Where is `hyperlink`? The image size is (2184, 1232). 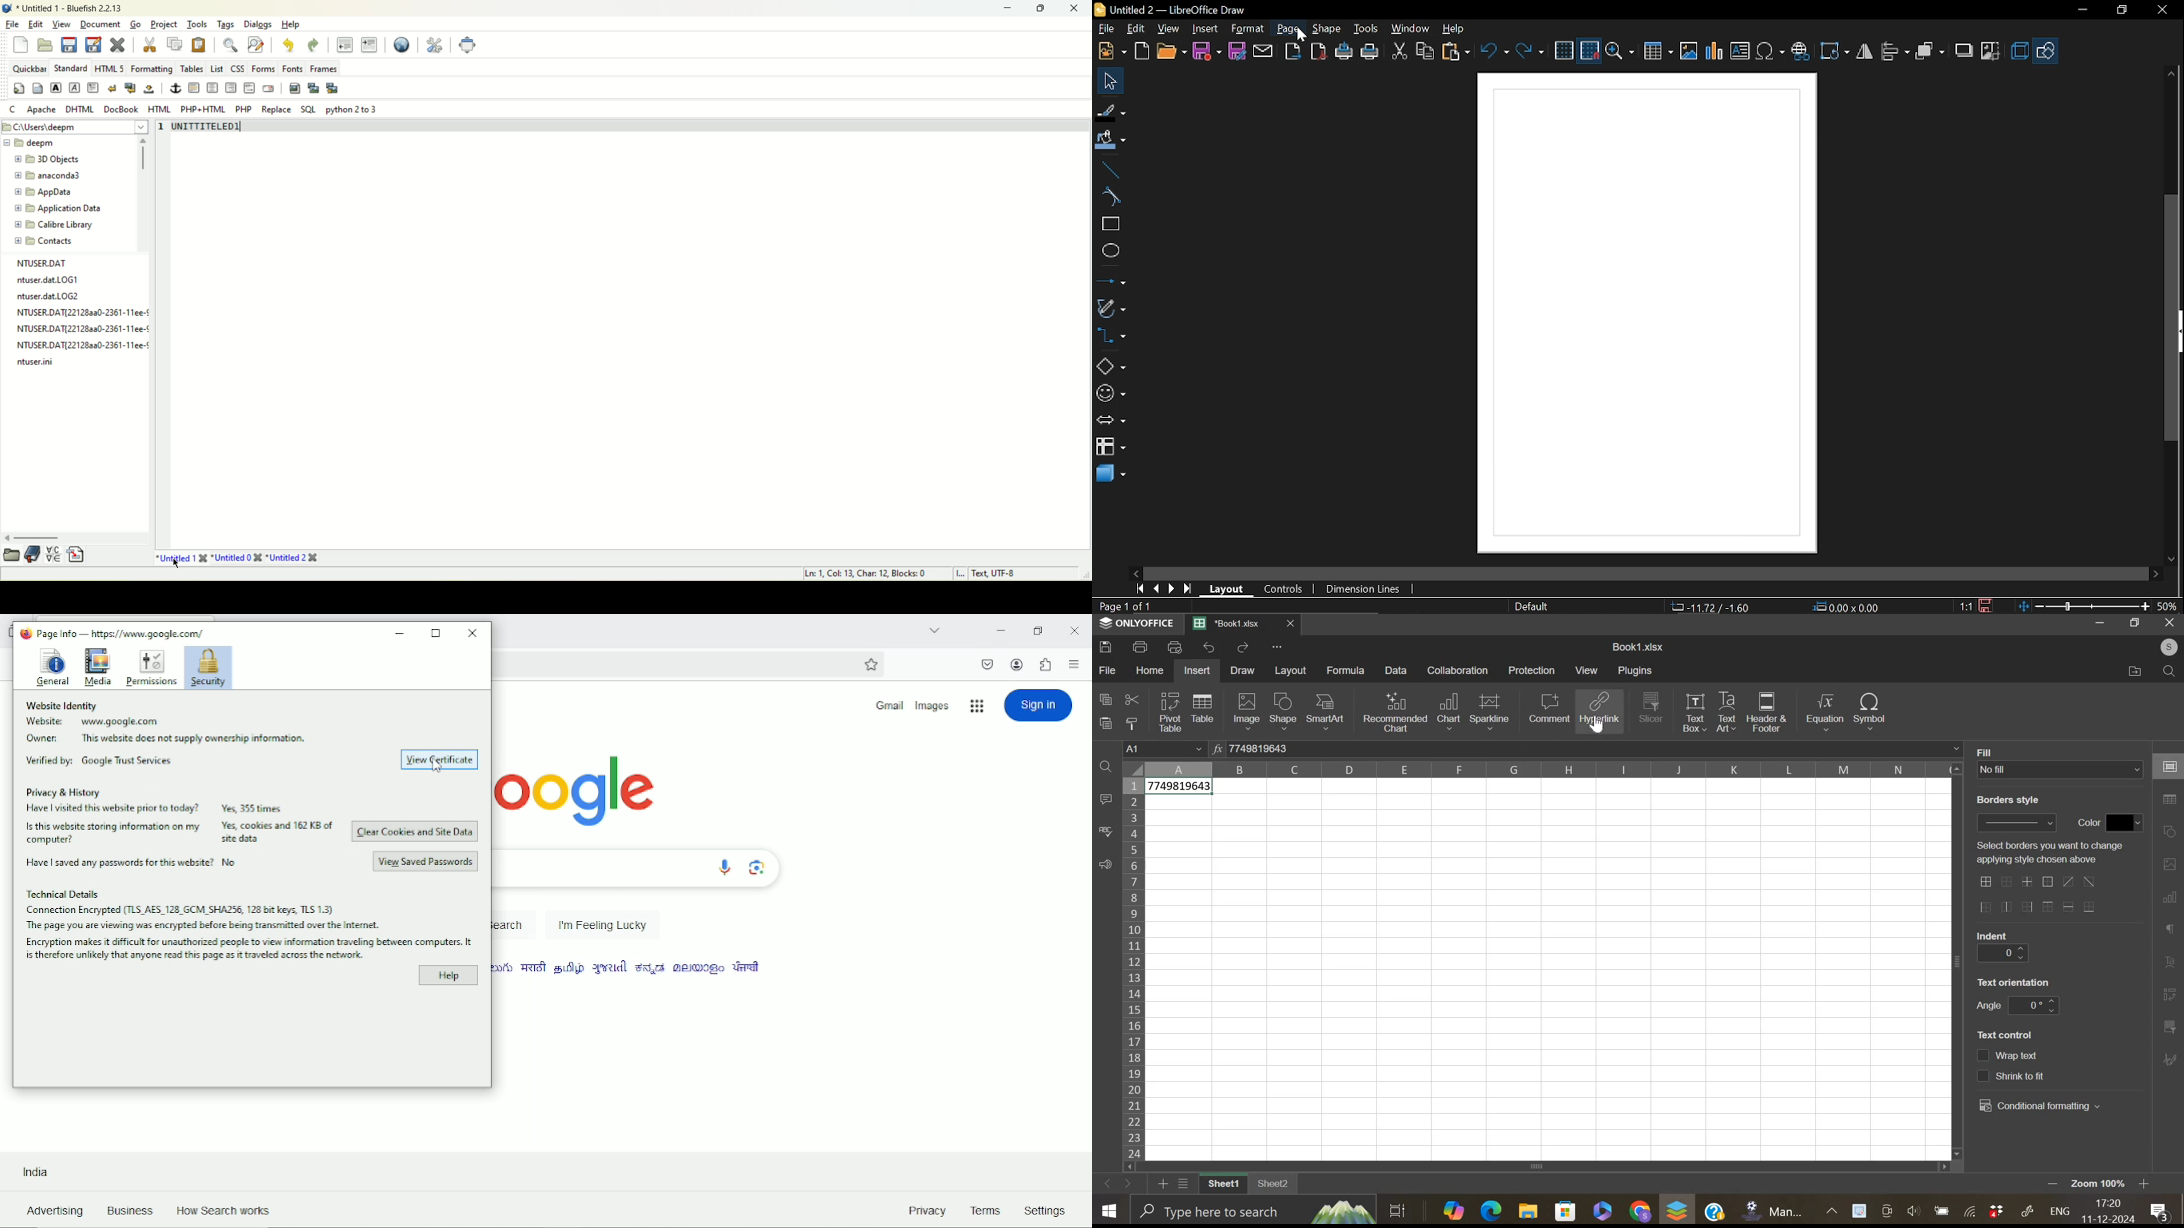
hyperlink is located at coordinates (1600, 711).